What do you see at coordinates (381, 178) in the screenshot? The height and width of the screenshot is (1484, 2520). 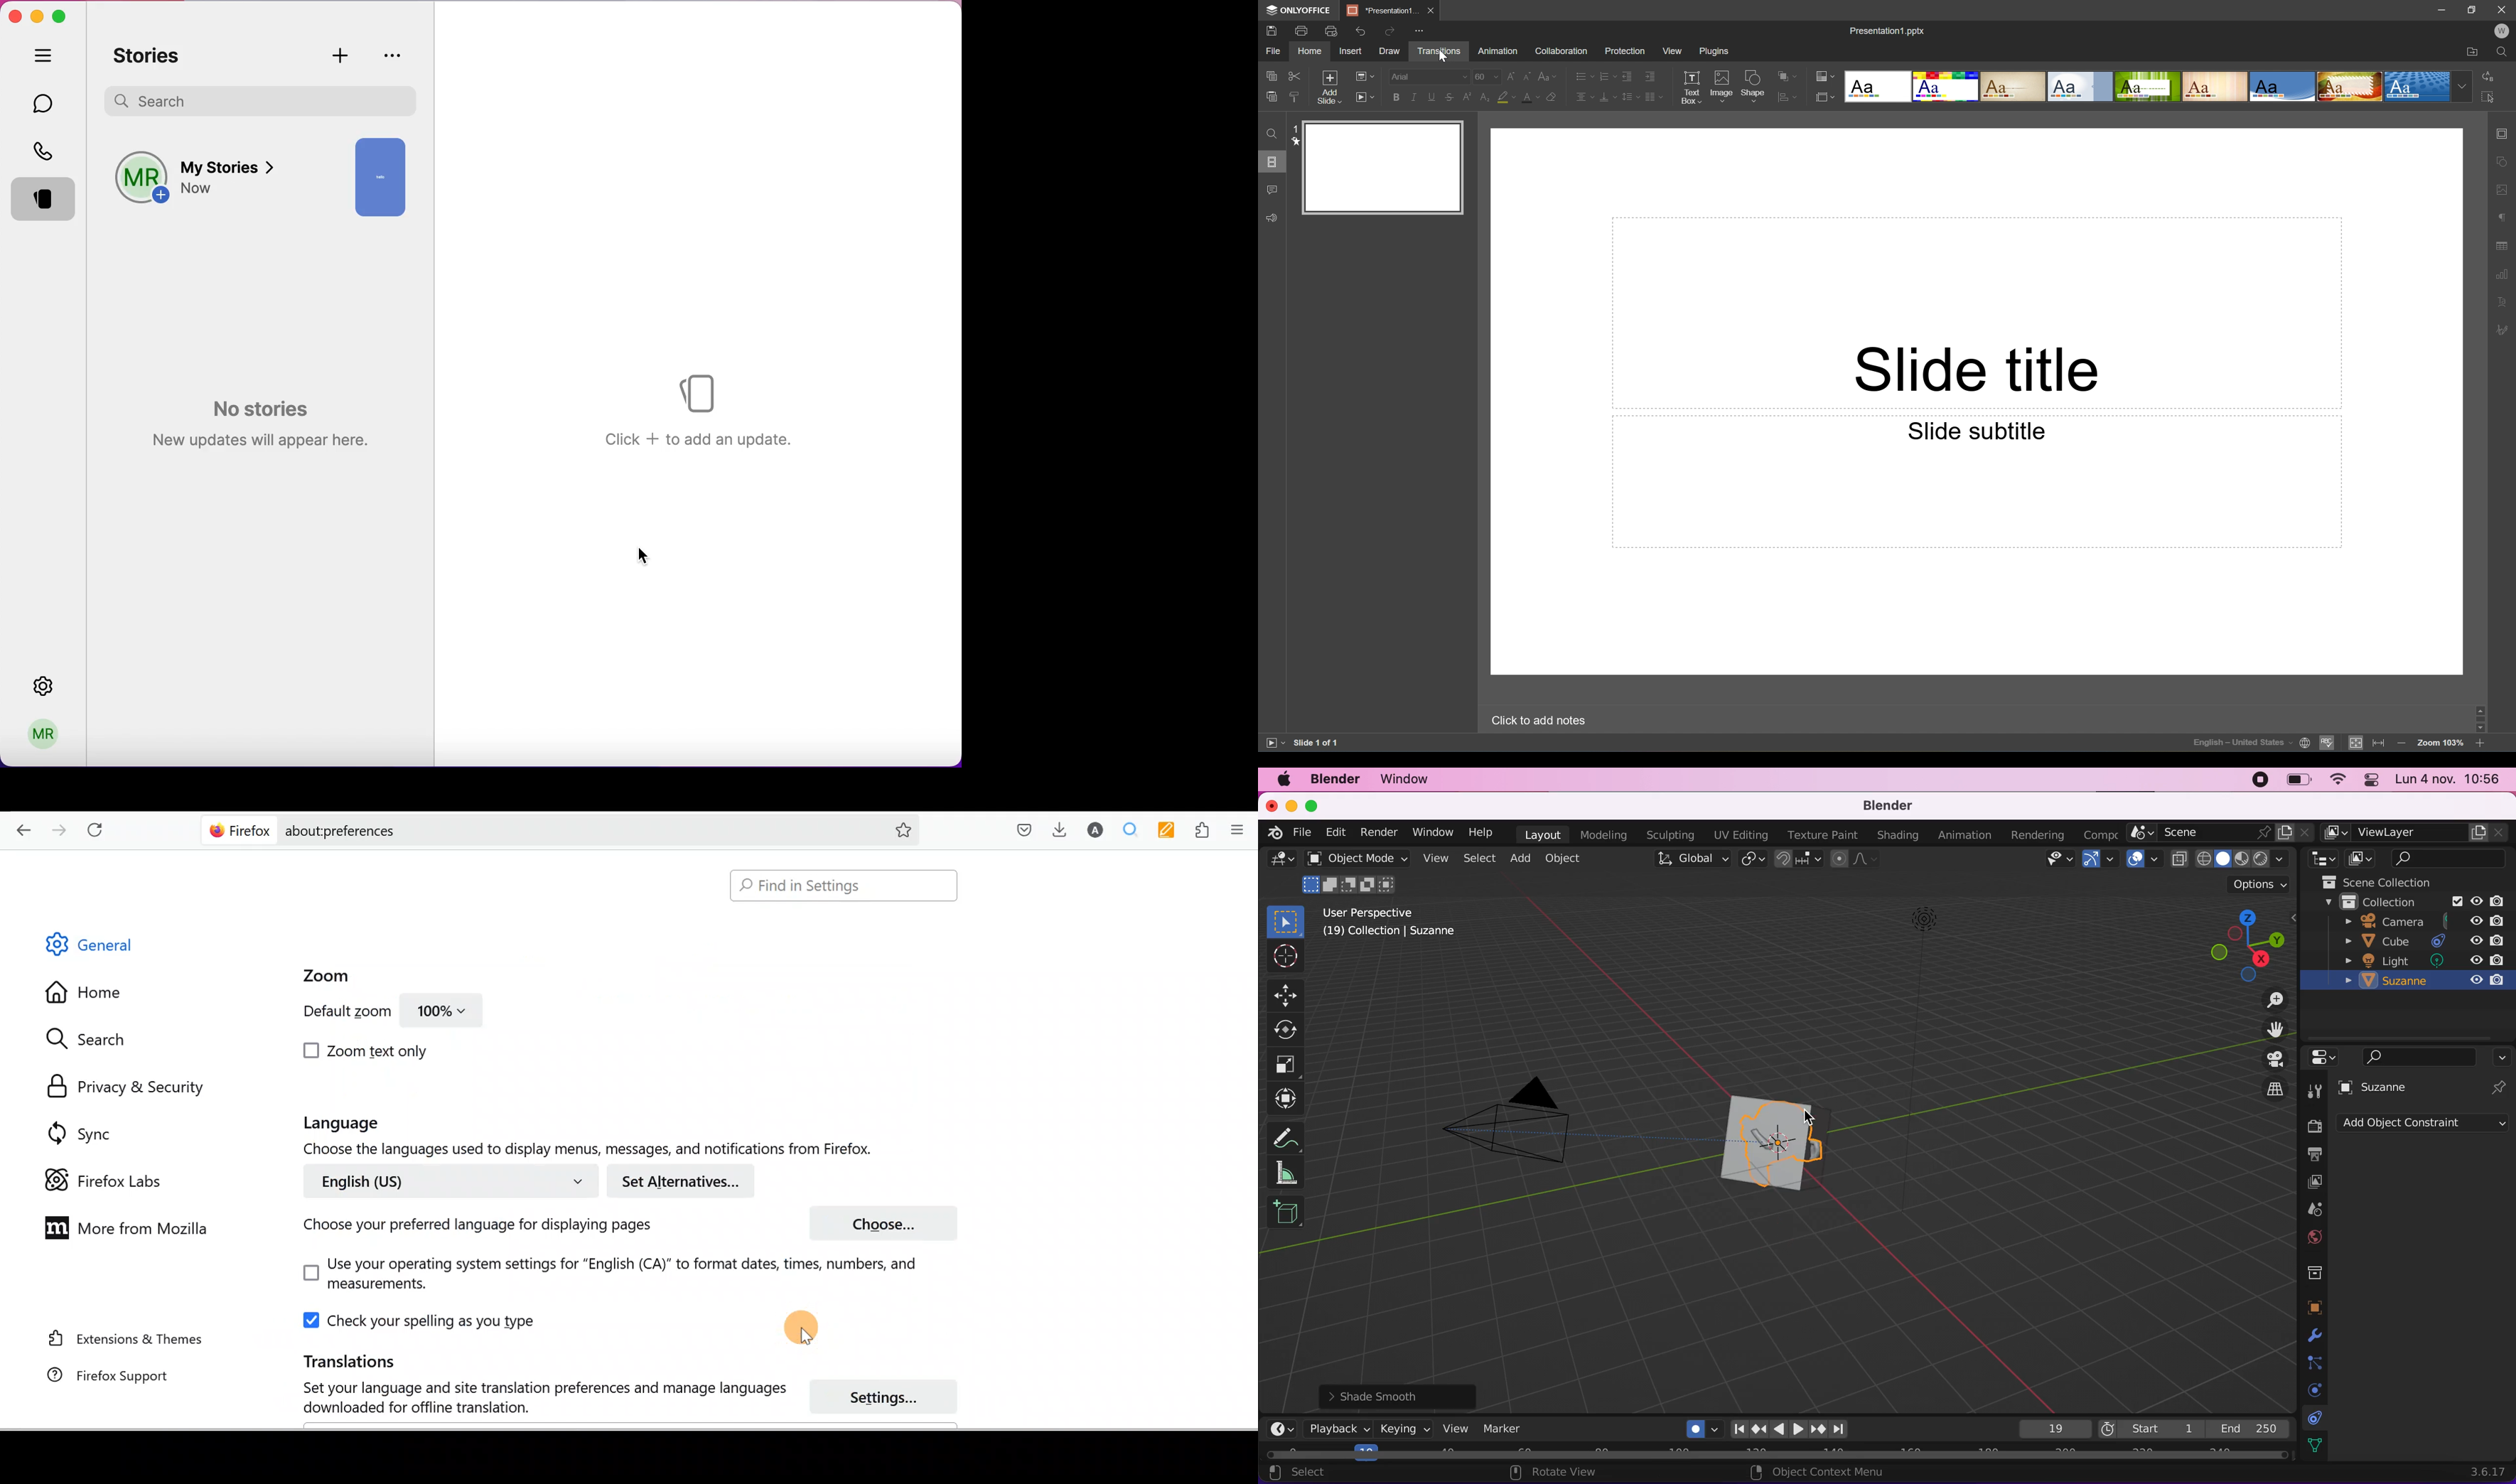 I see `uploaded story preview` at bounding box center [381, 178].